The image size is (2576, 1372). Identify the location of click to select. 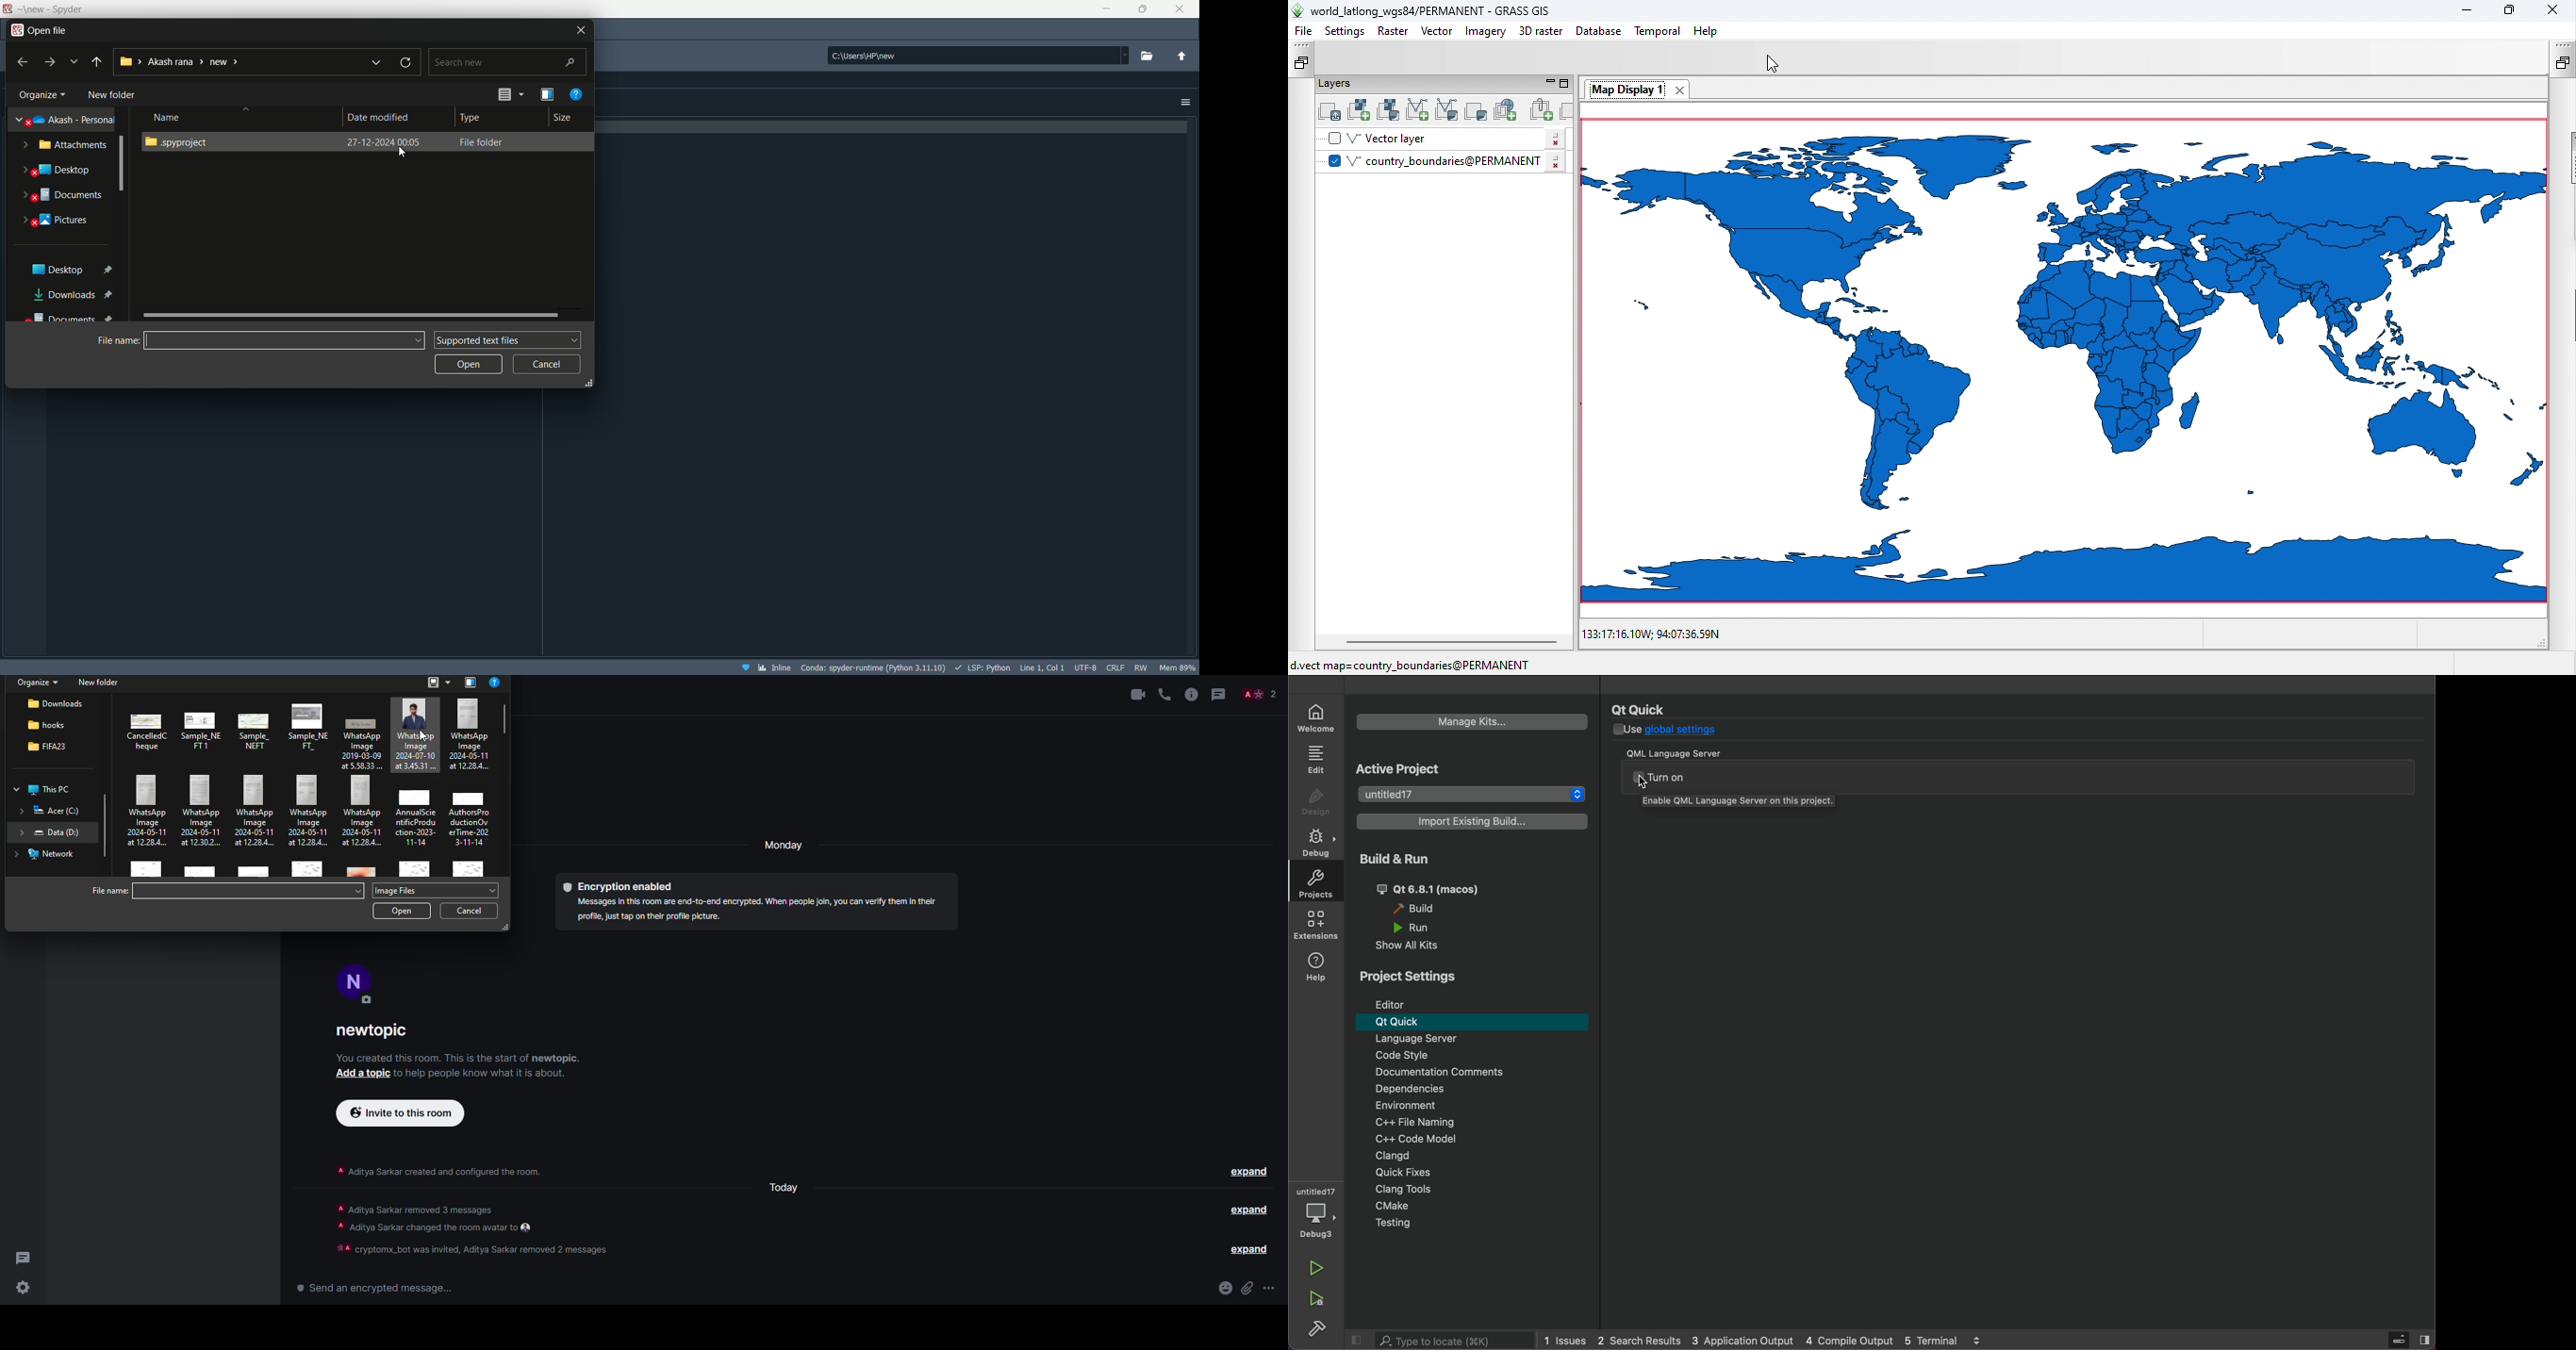
(309, 726).